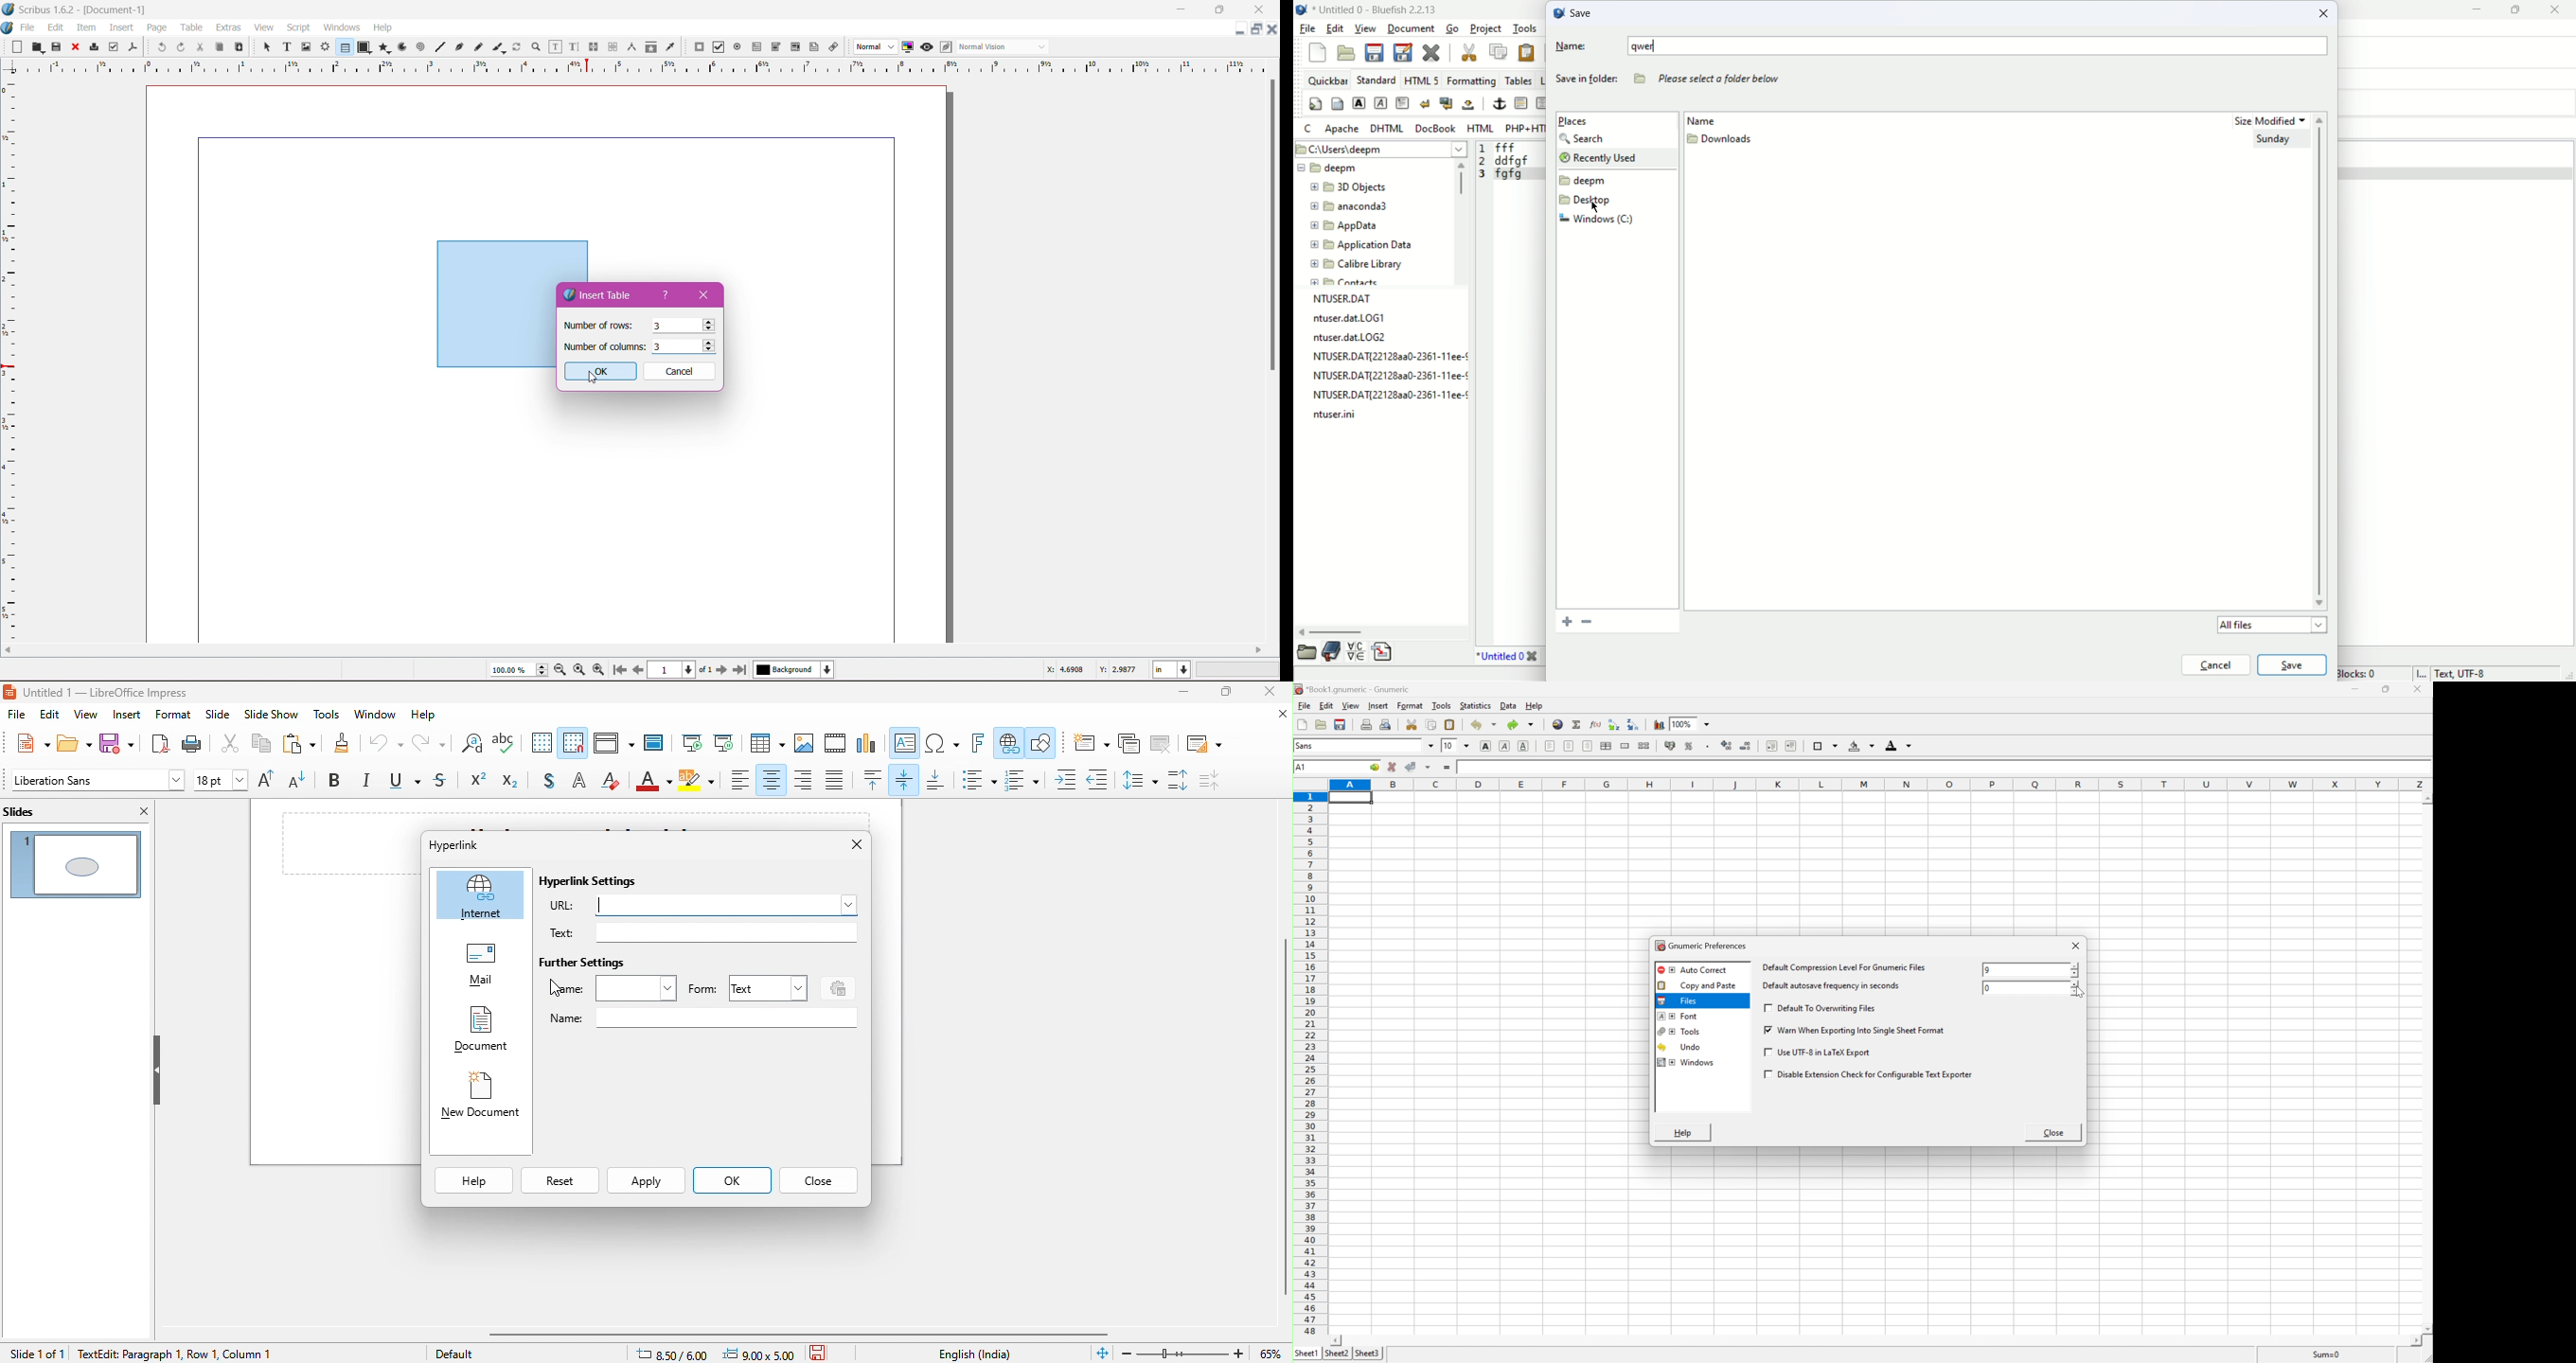  I want to click on paste, so click(1449, 724).